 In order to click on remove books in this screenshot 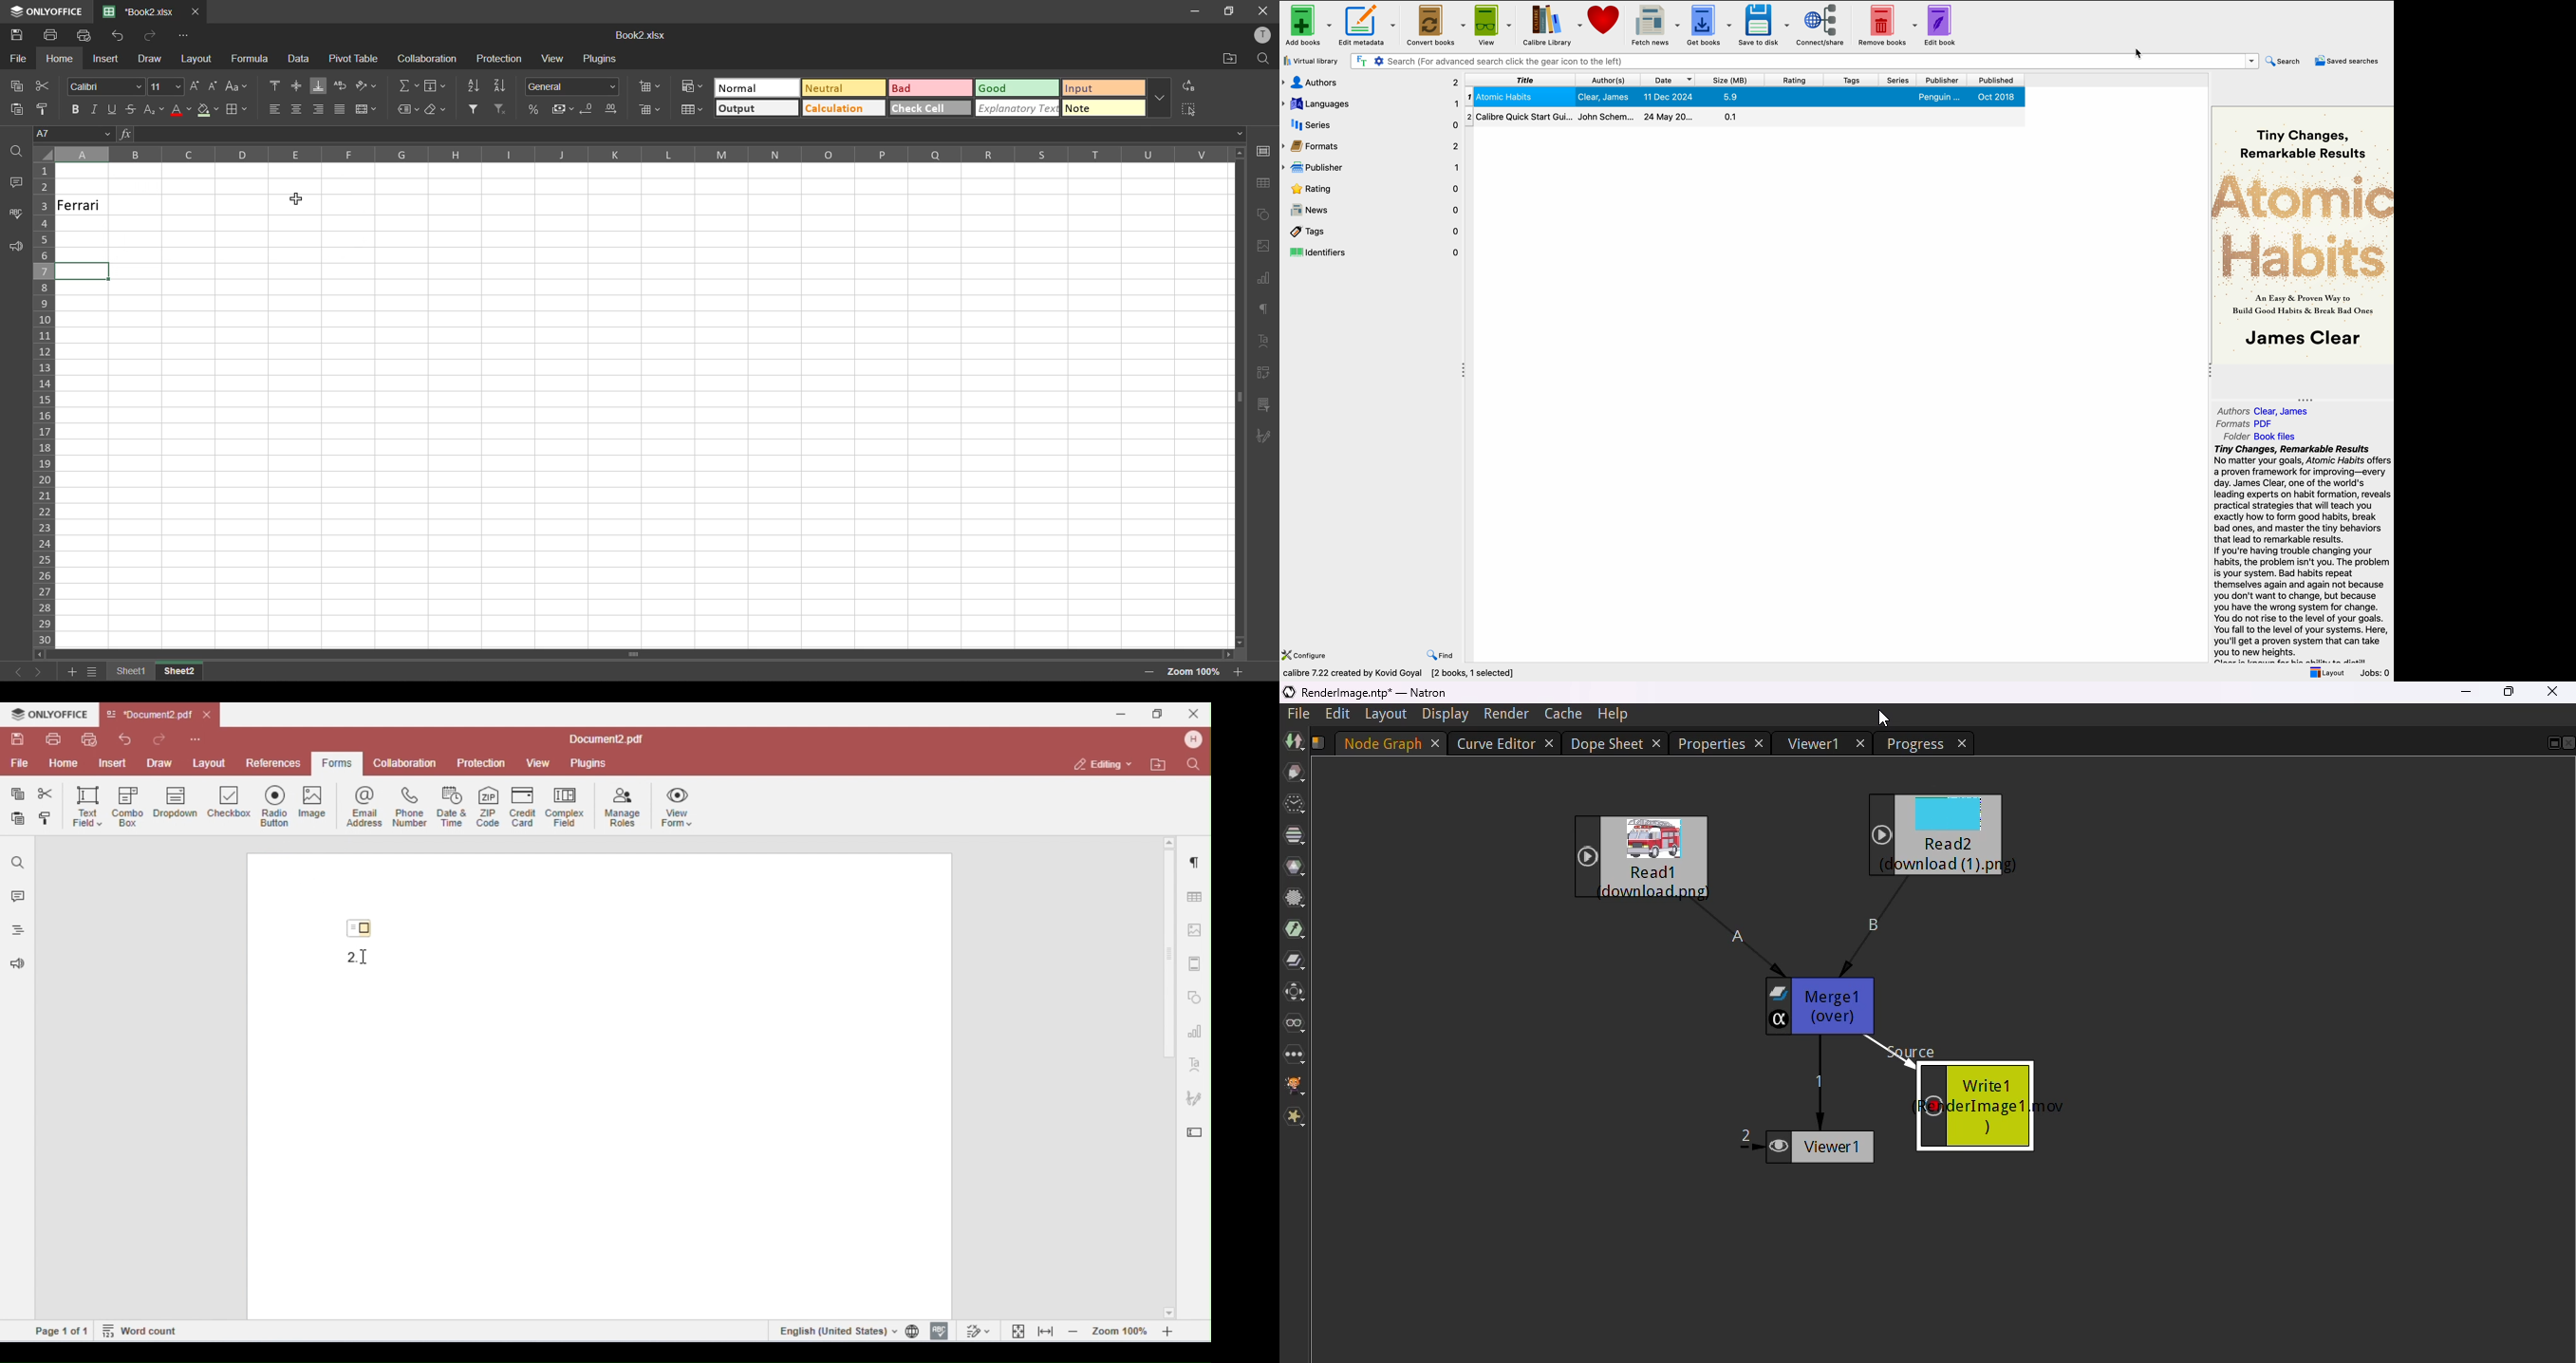, I will do `click(1886, 26)`.